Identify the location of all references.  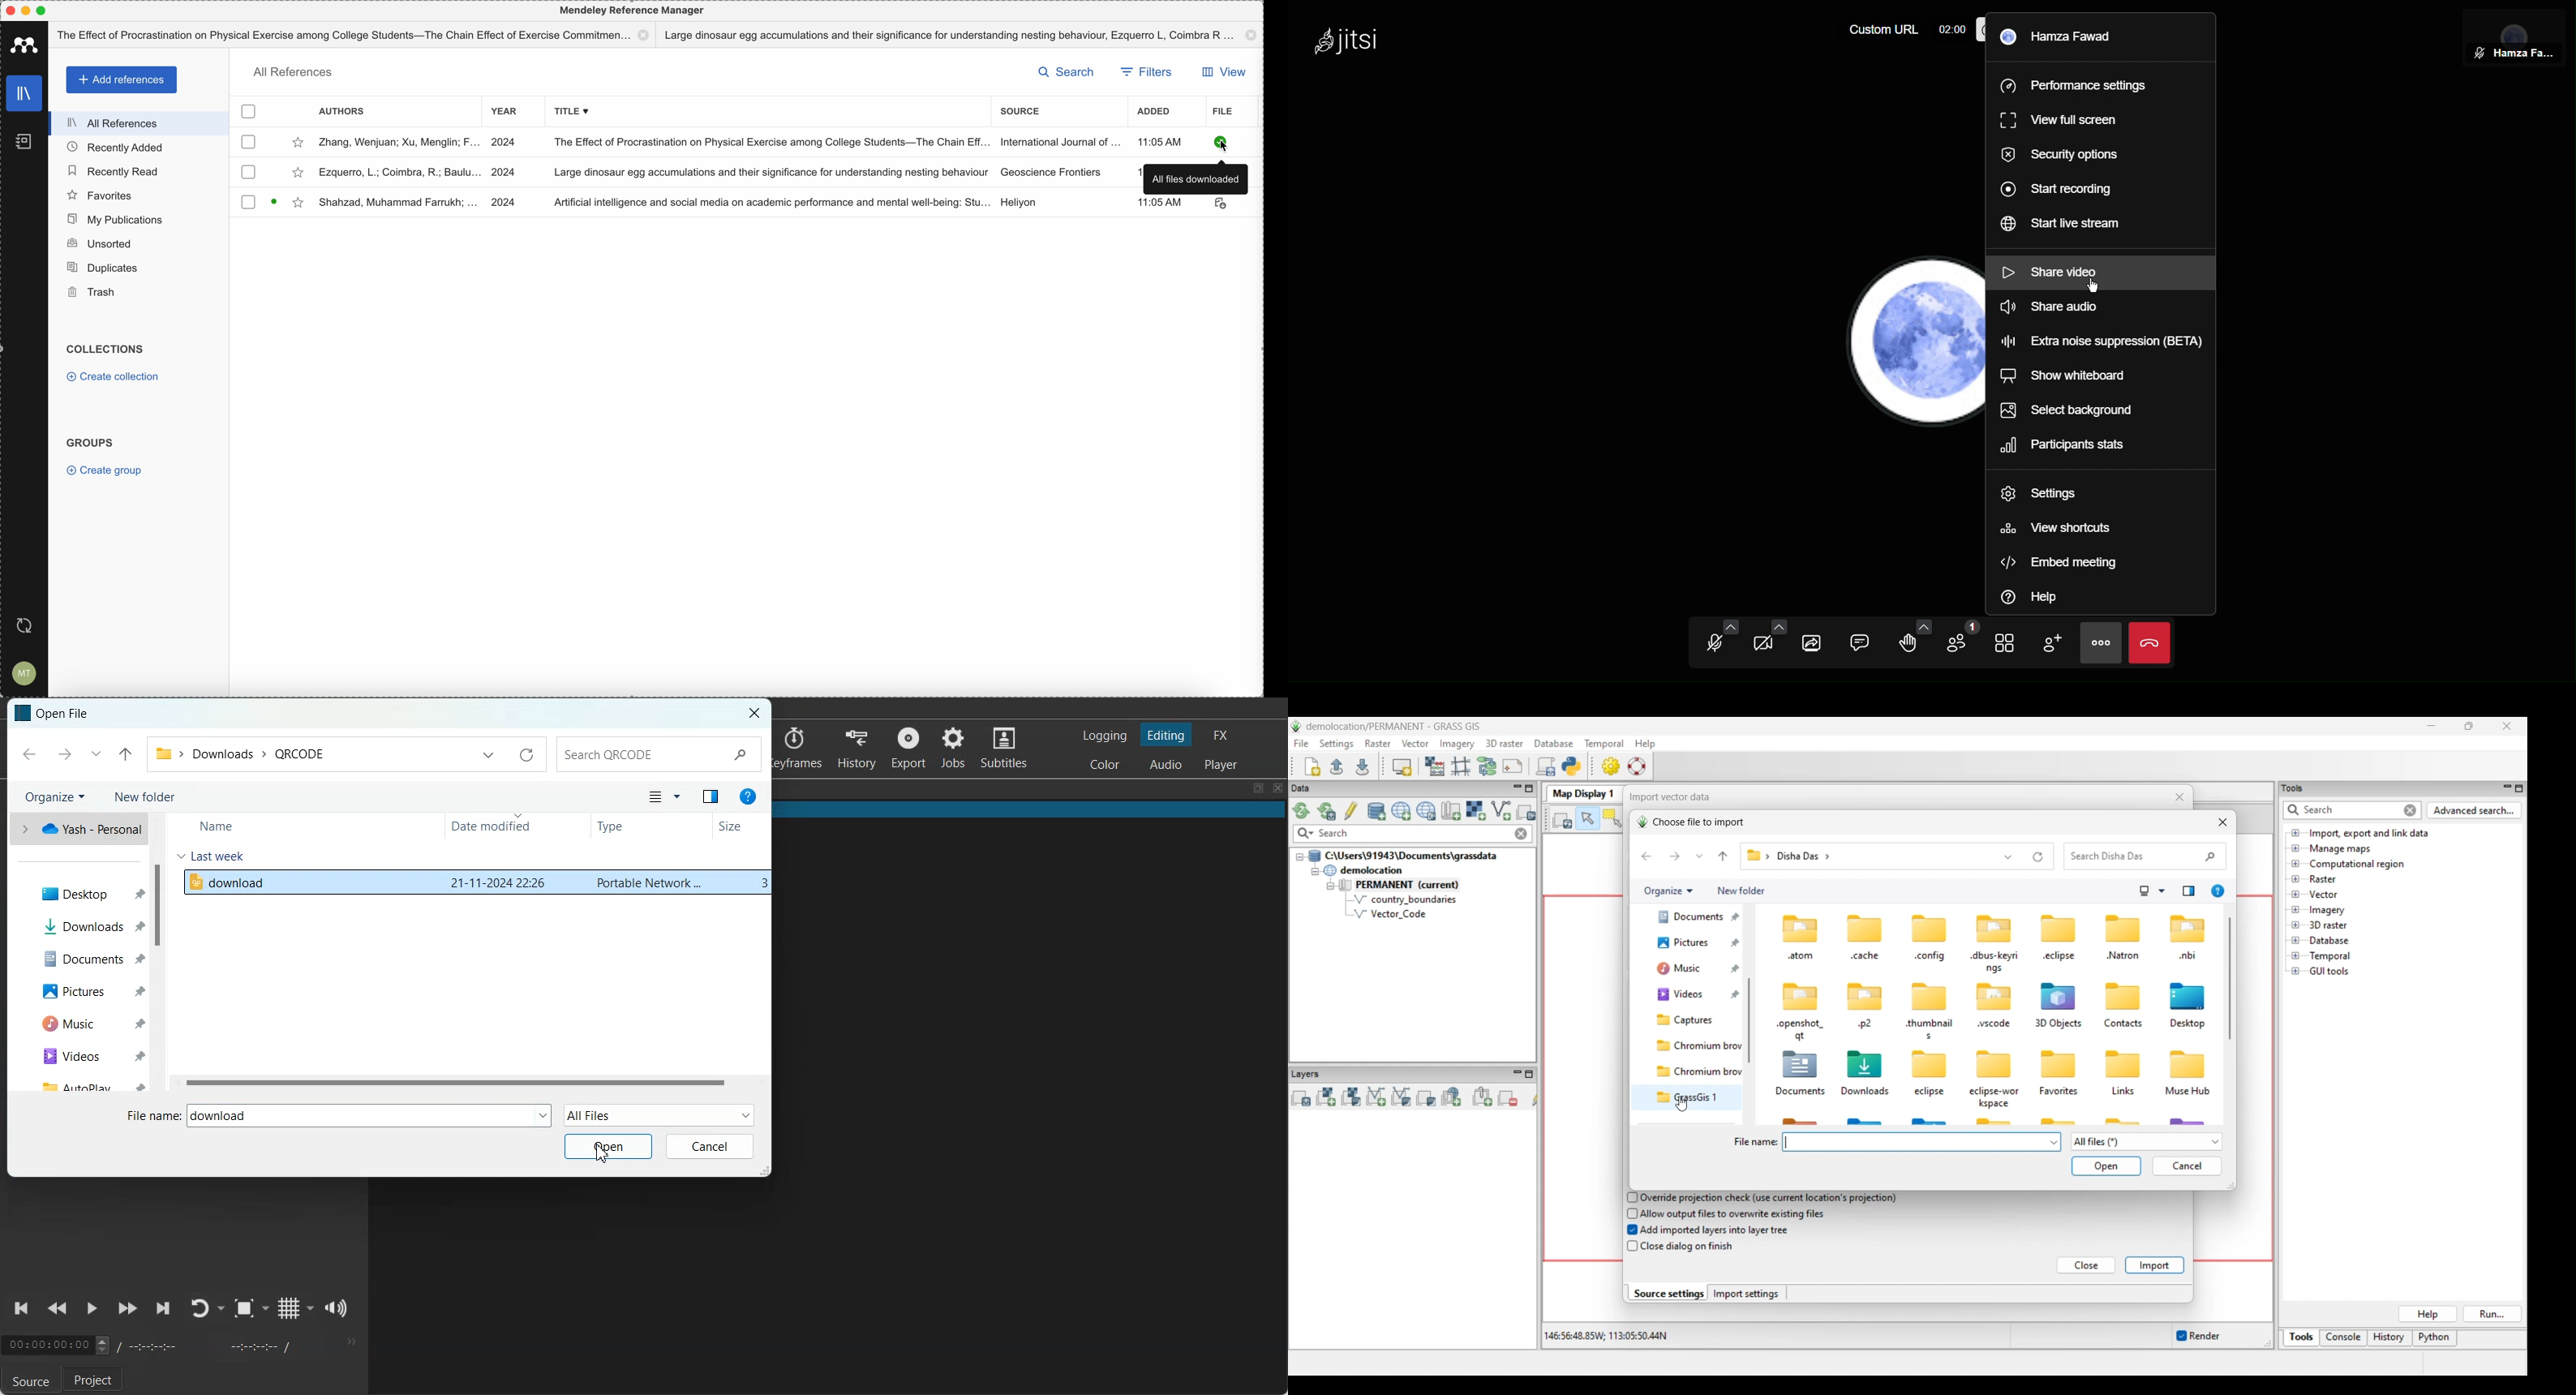
(136, 123).